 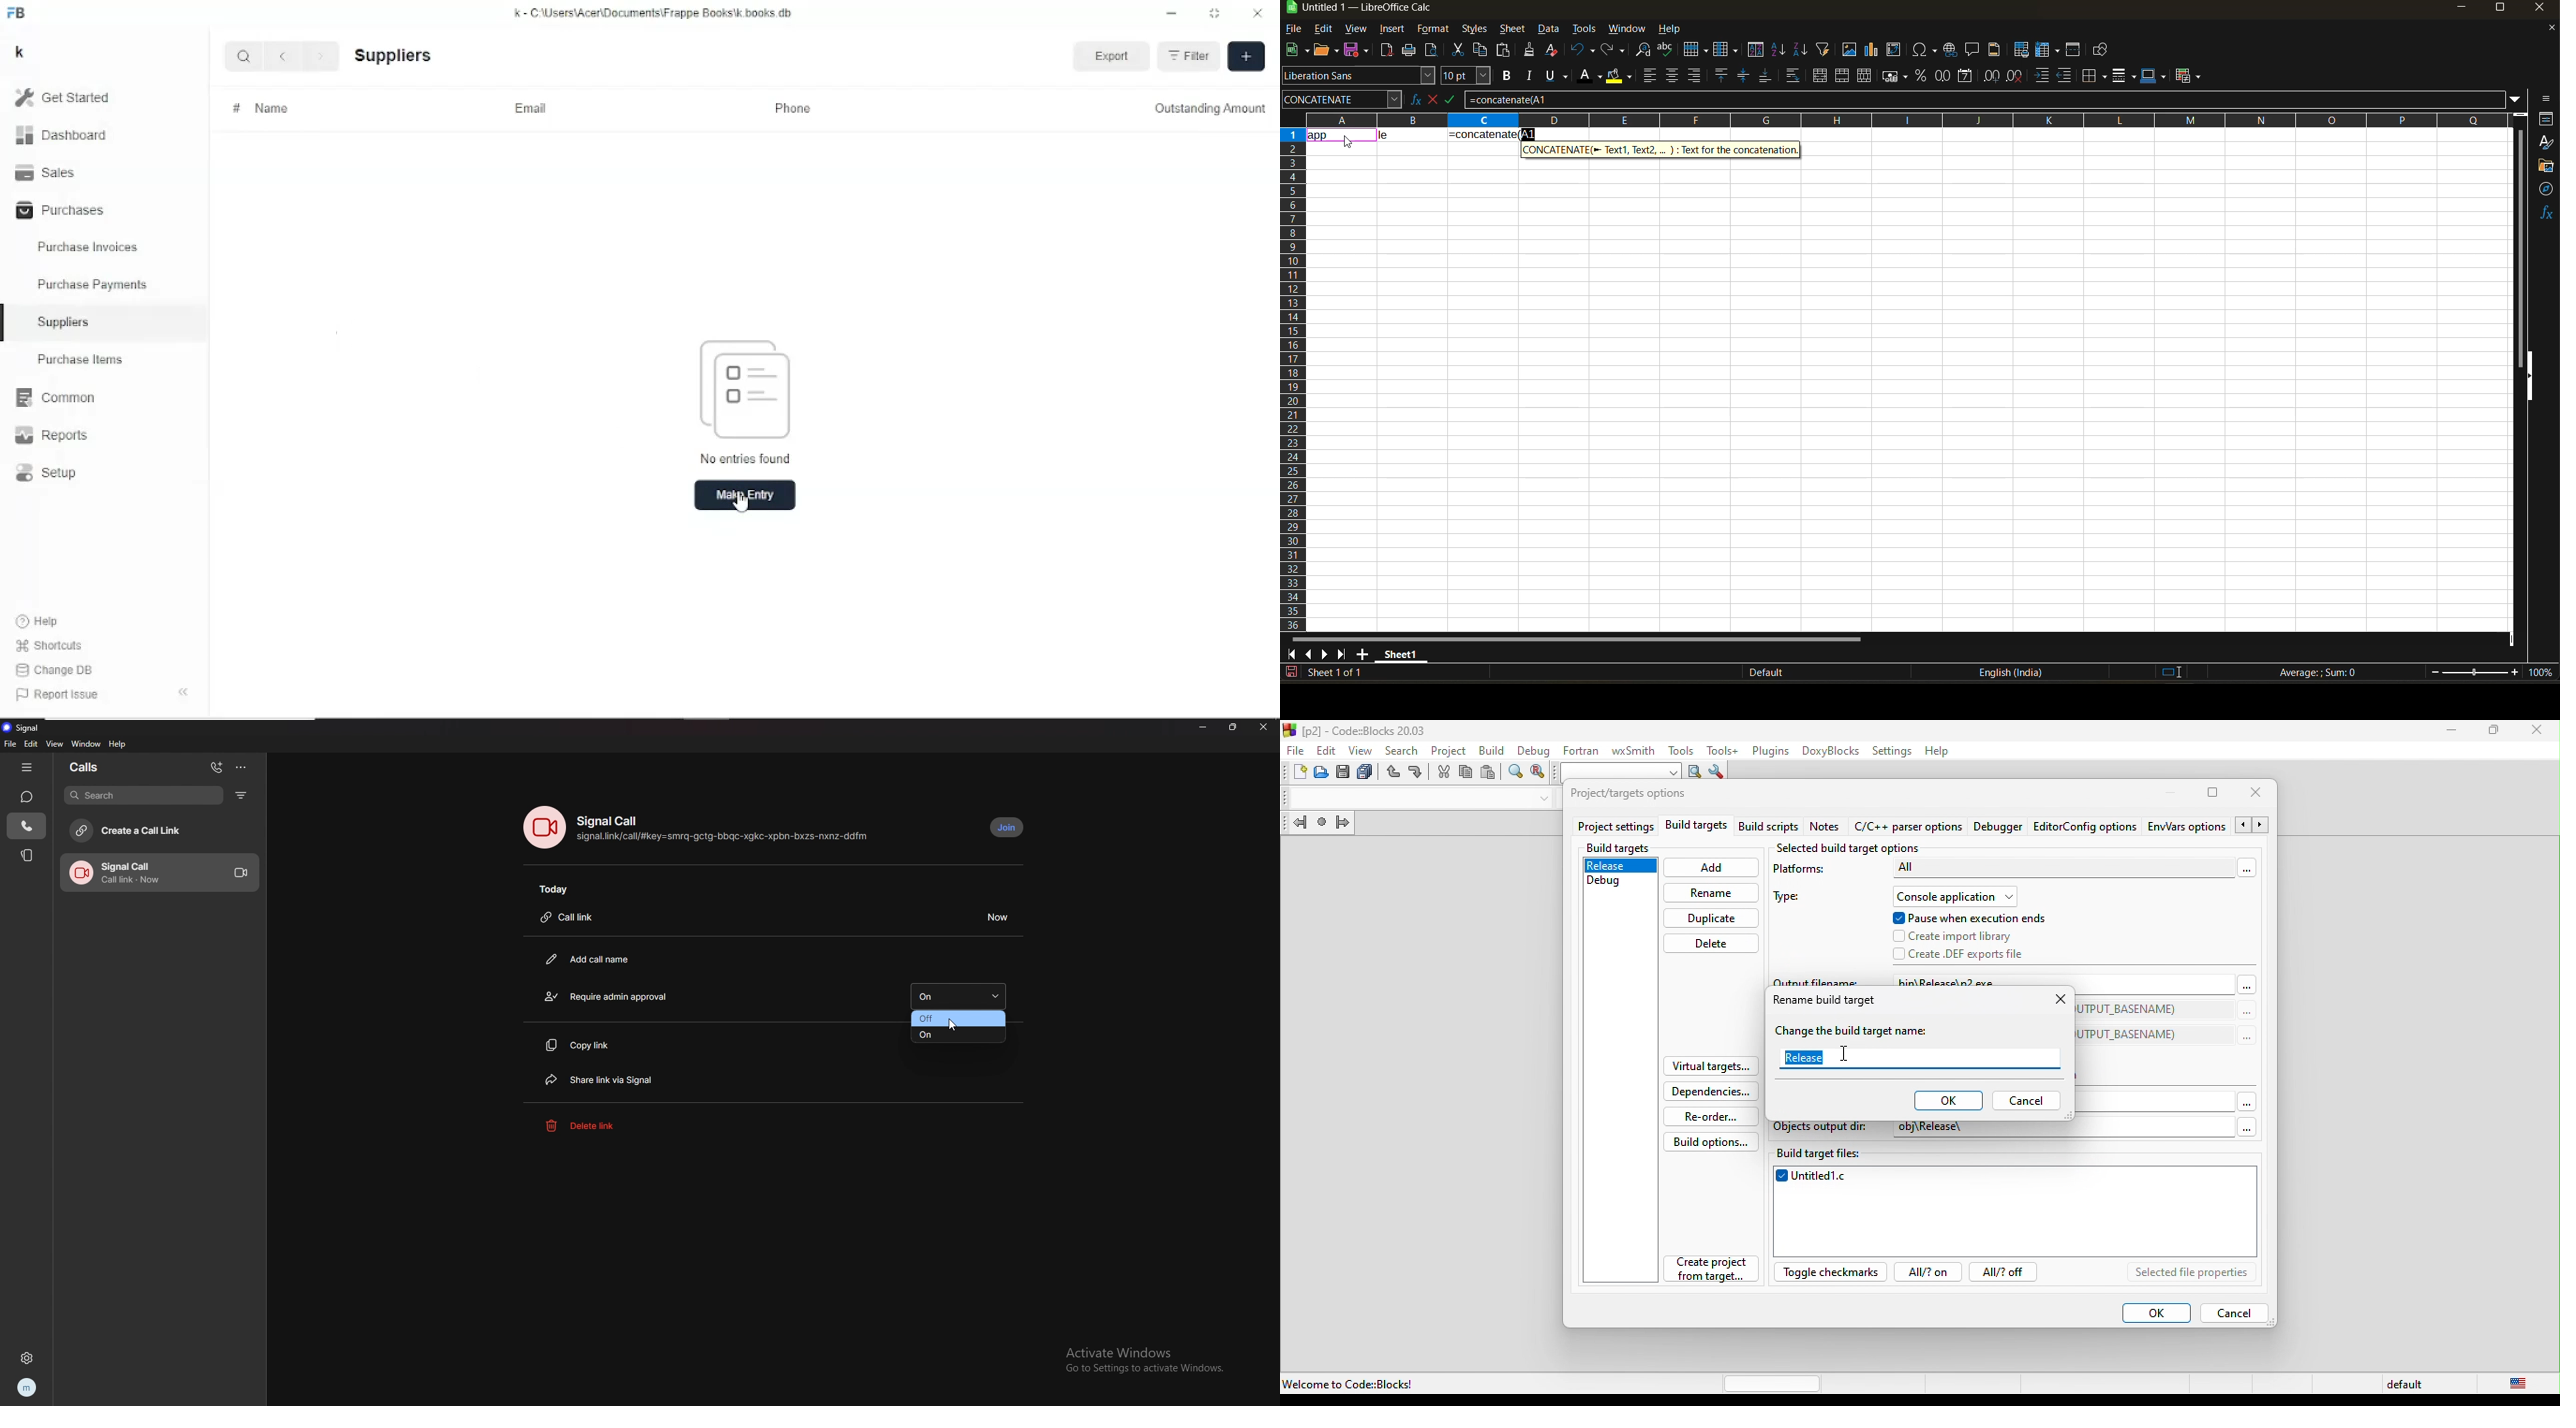 I want to click on cursor, so click(x=952, y=1025).